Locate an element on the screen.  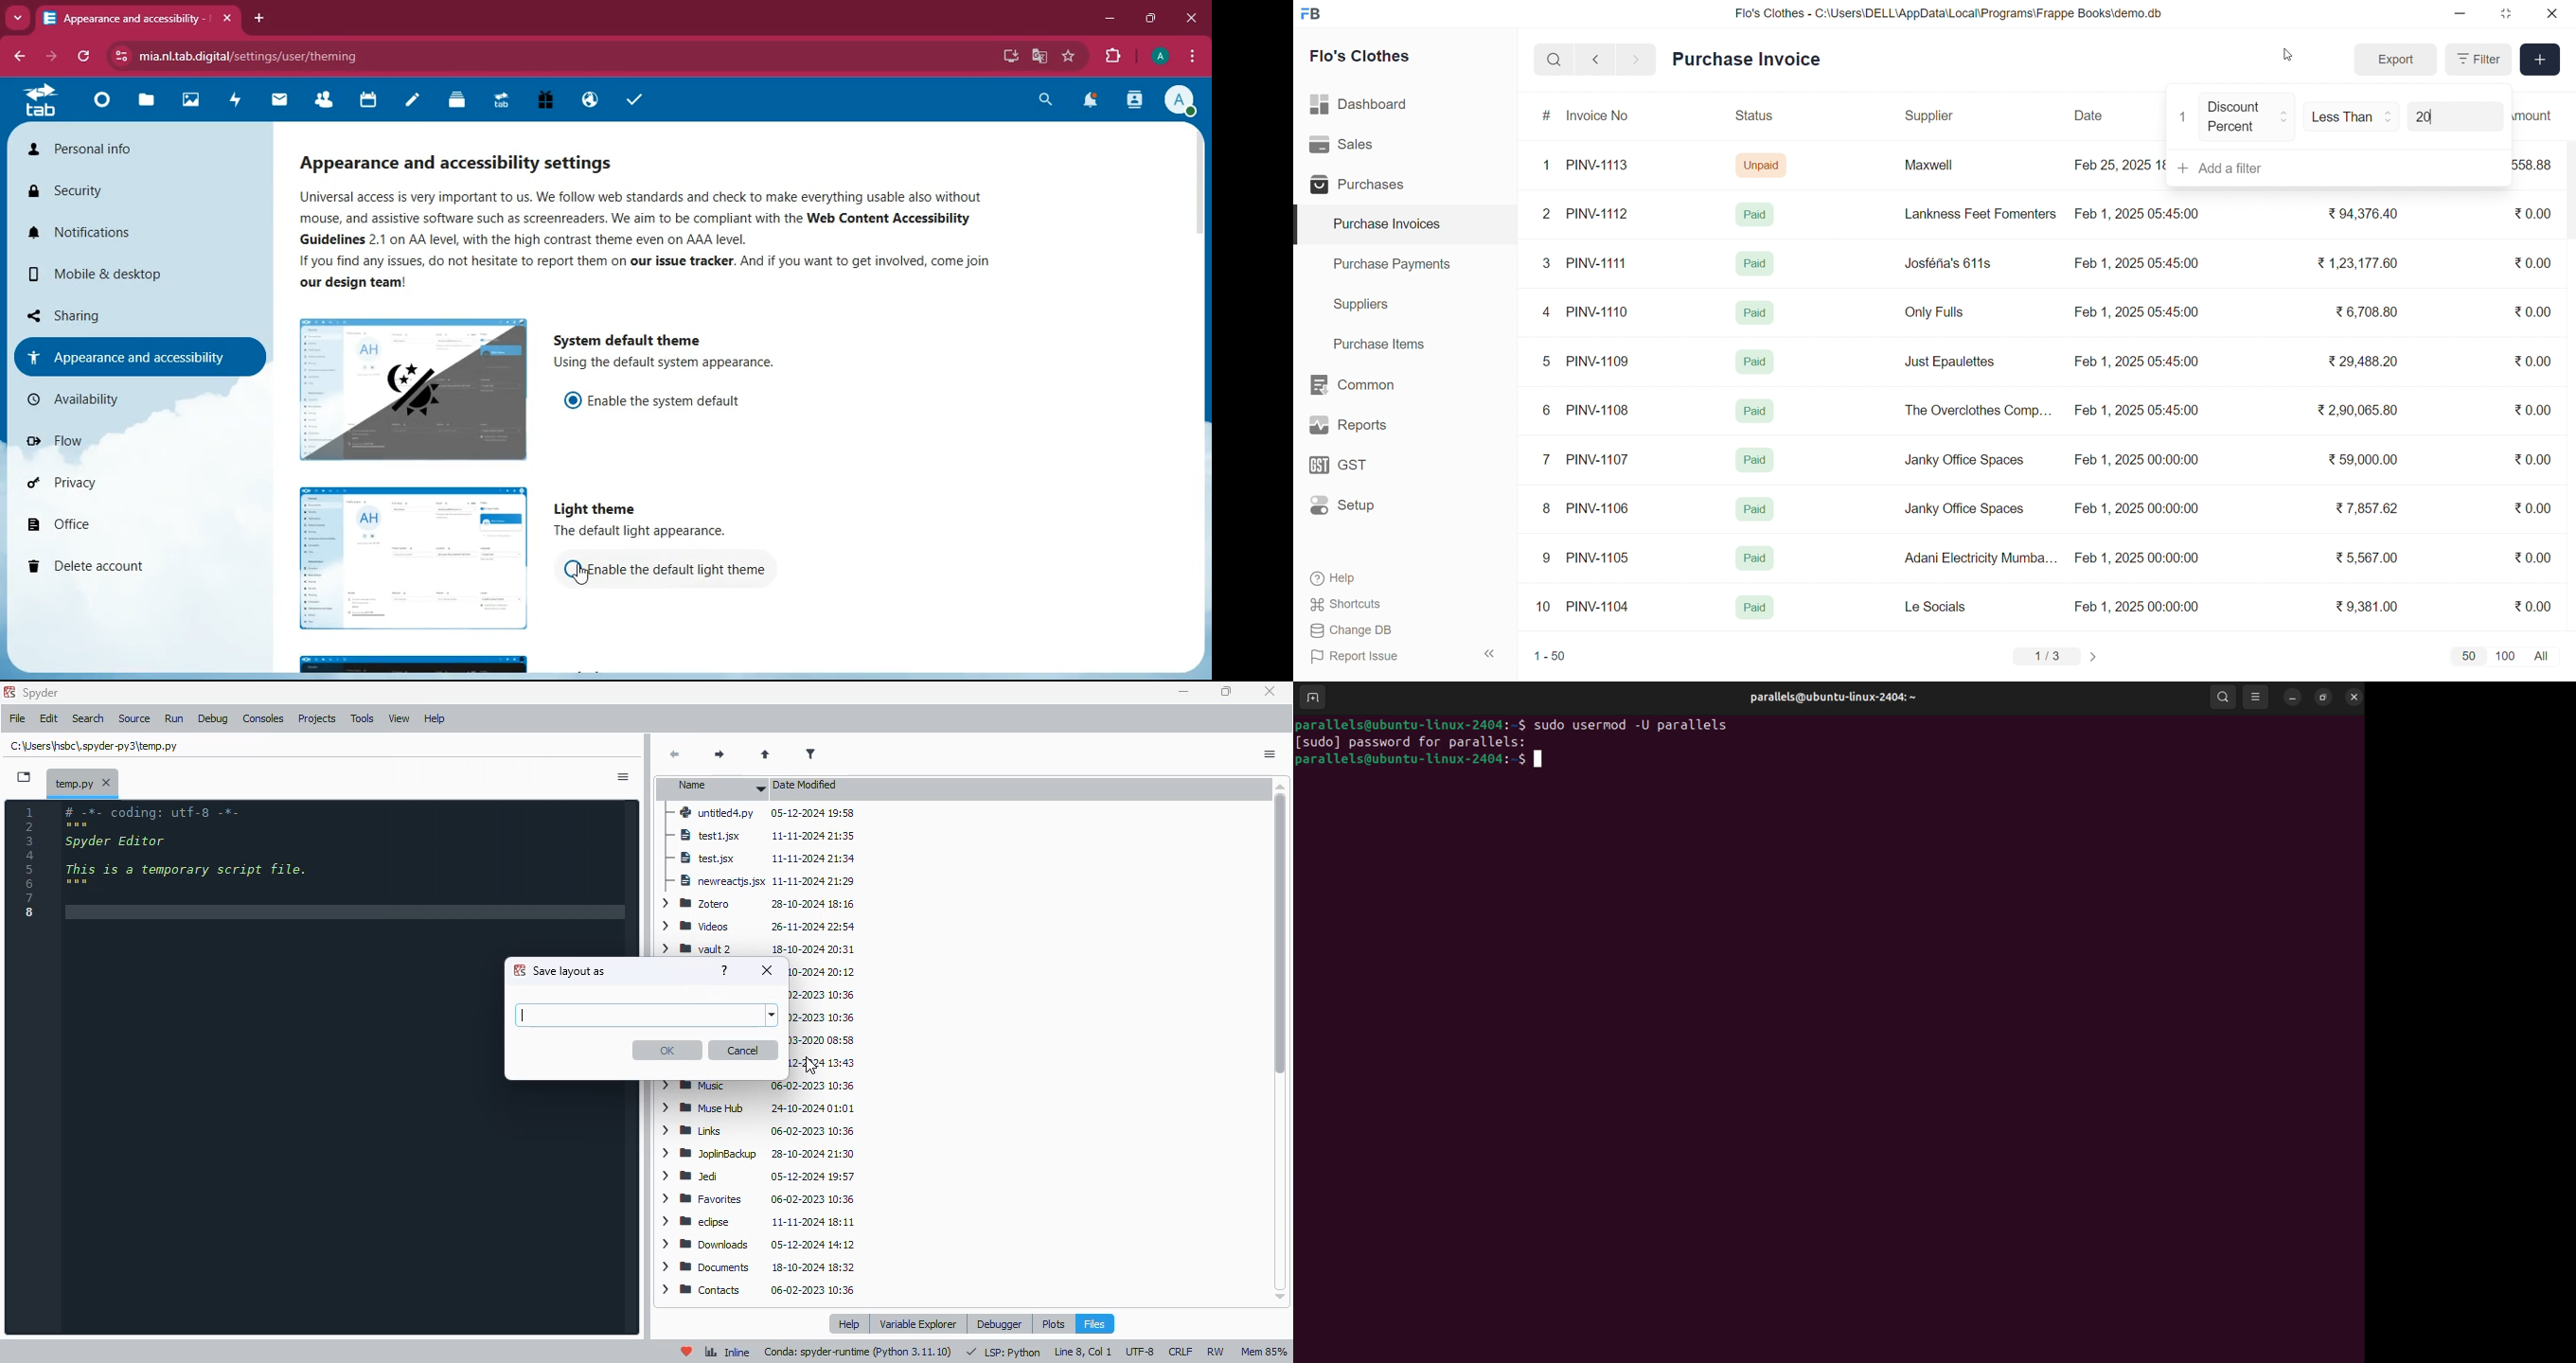
PINV-1104 is located at coordinates (1599, 607).